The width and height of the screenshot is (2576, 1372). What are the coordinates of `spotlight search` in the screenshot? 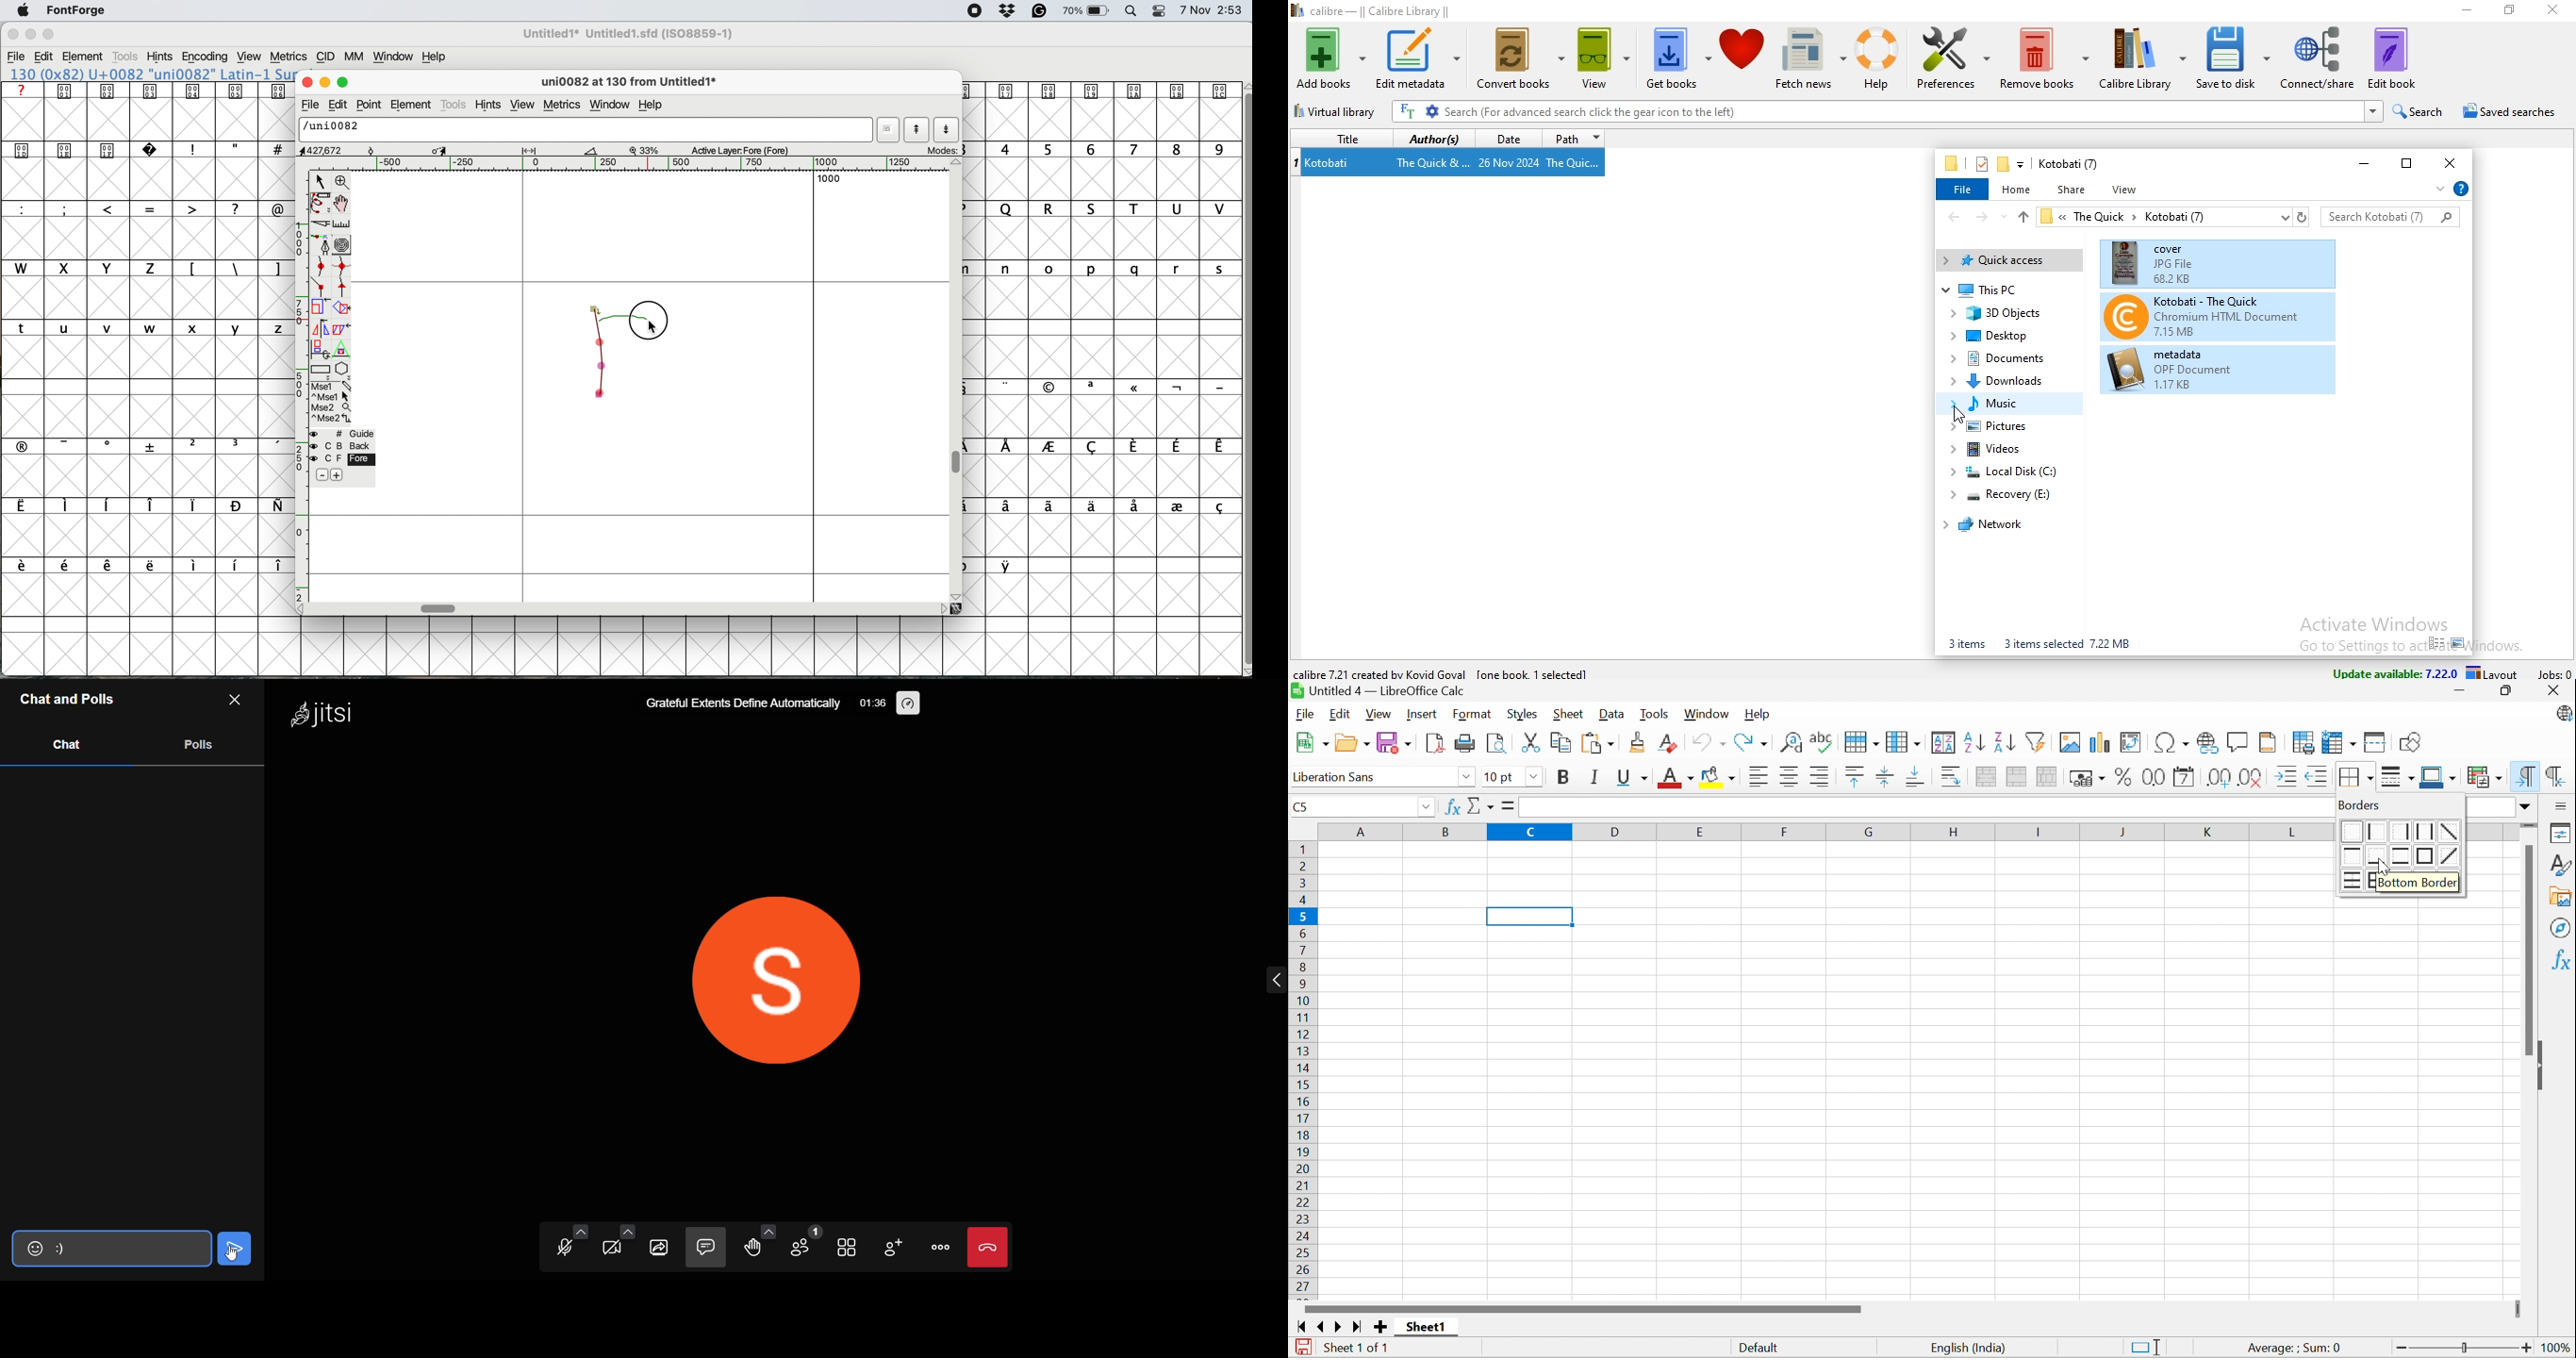 It's located at (1133, 11).